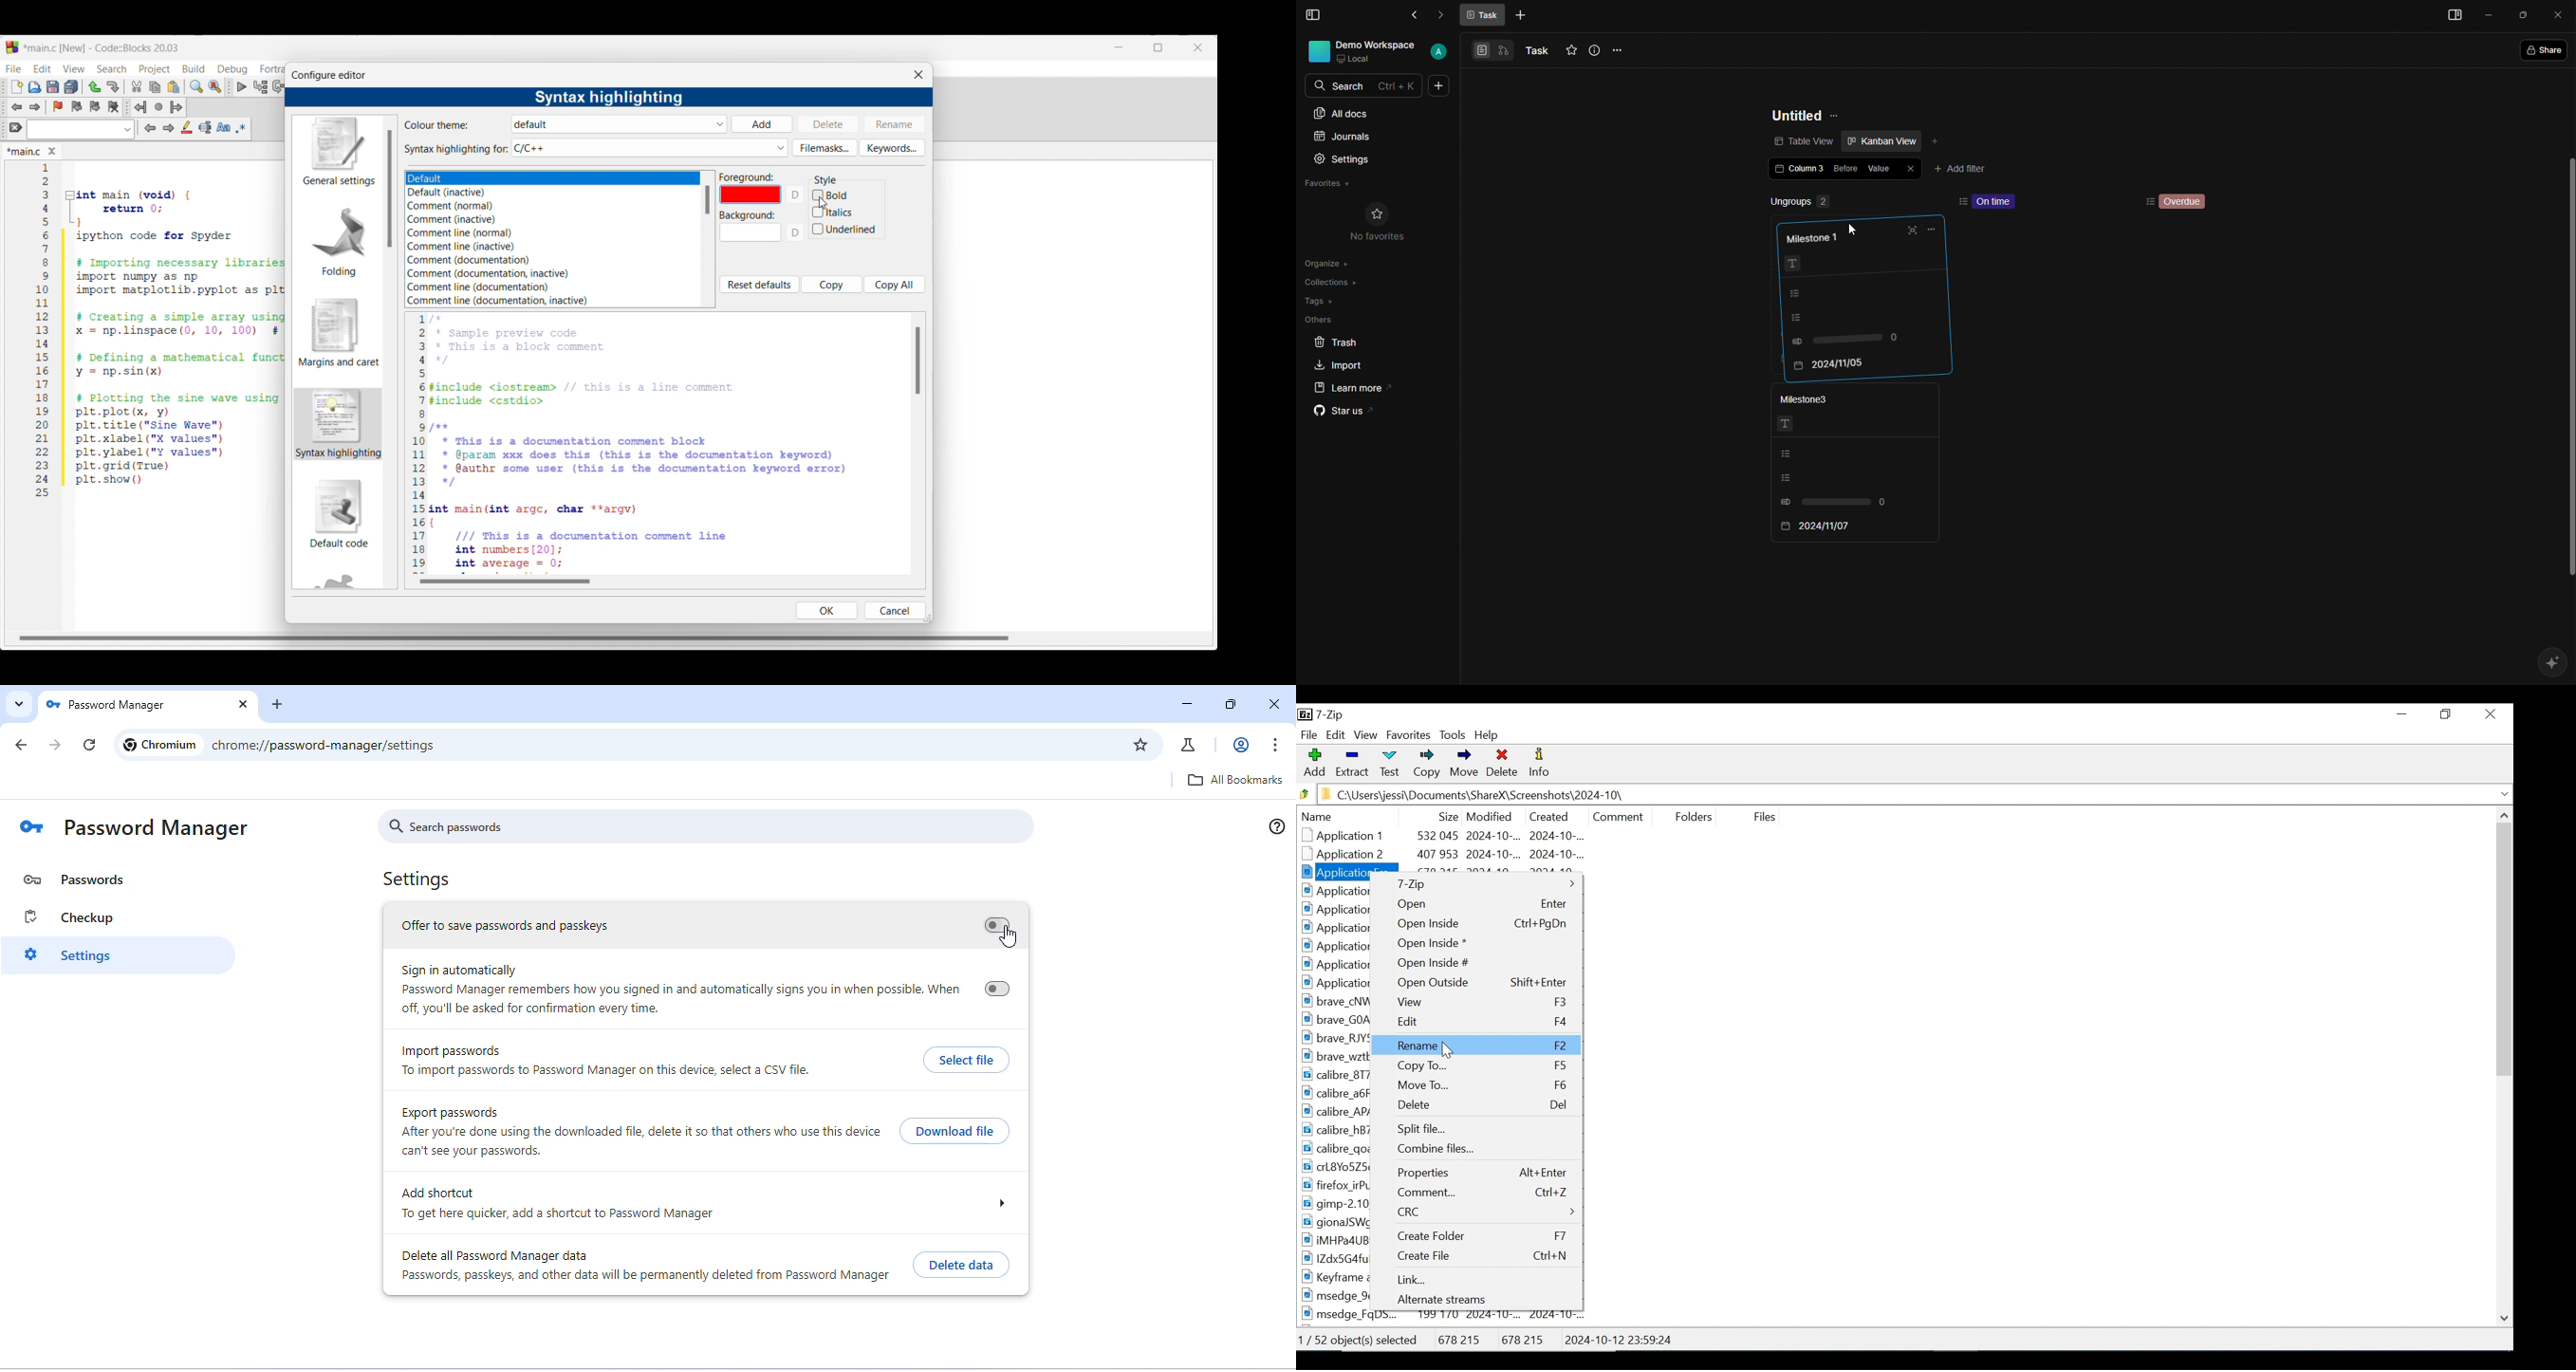  I want to click on Untitled, so click(1798, 113).